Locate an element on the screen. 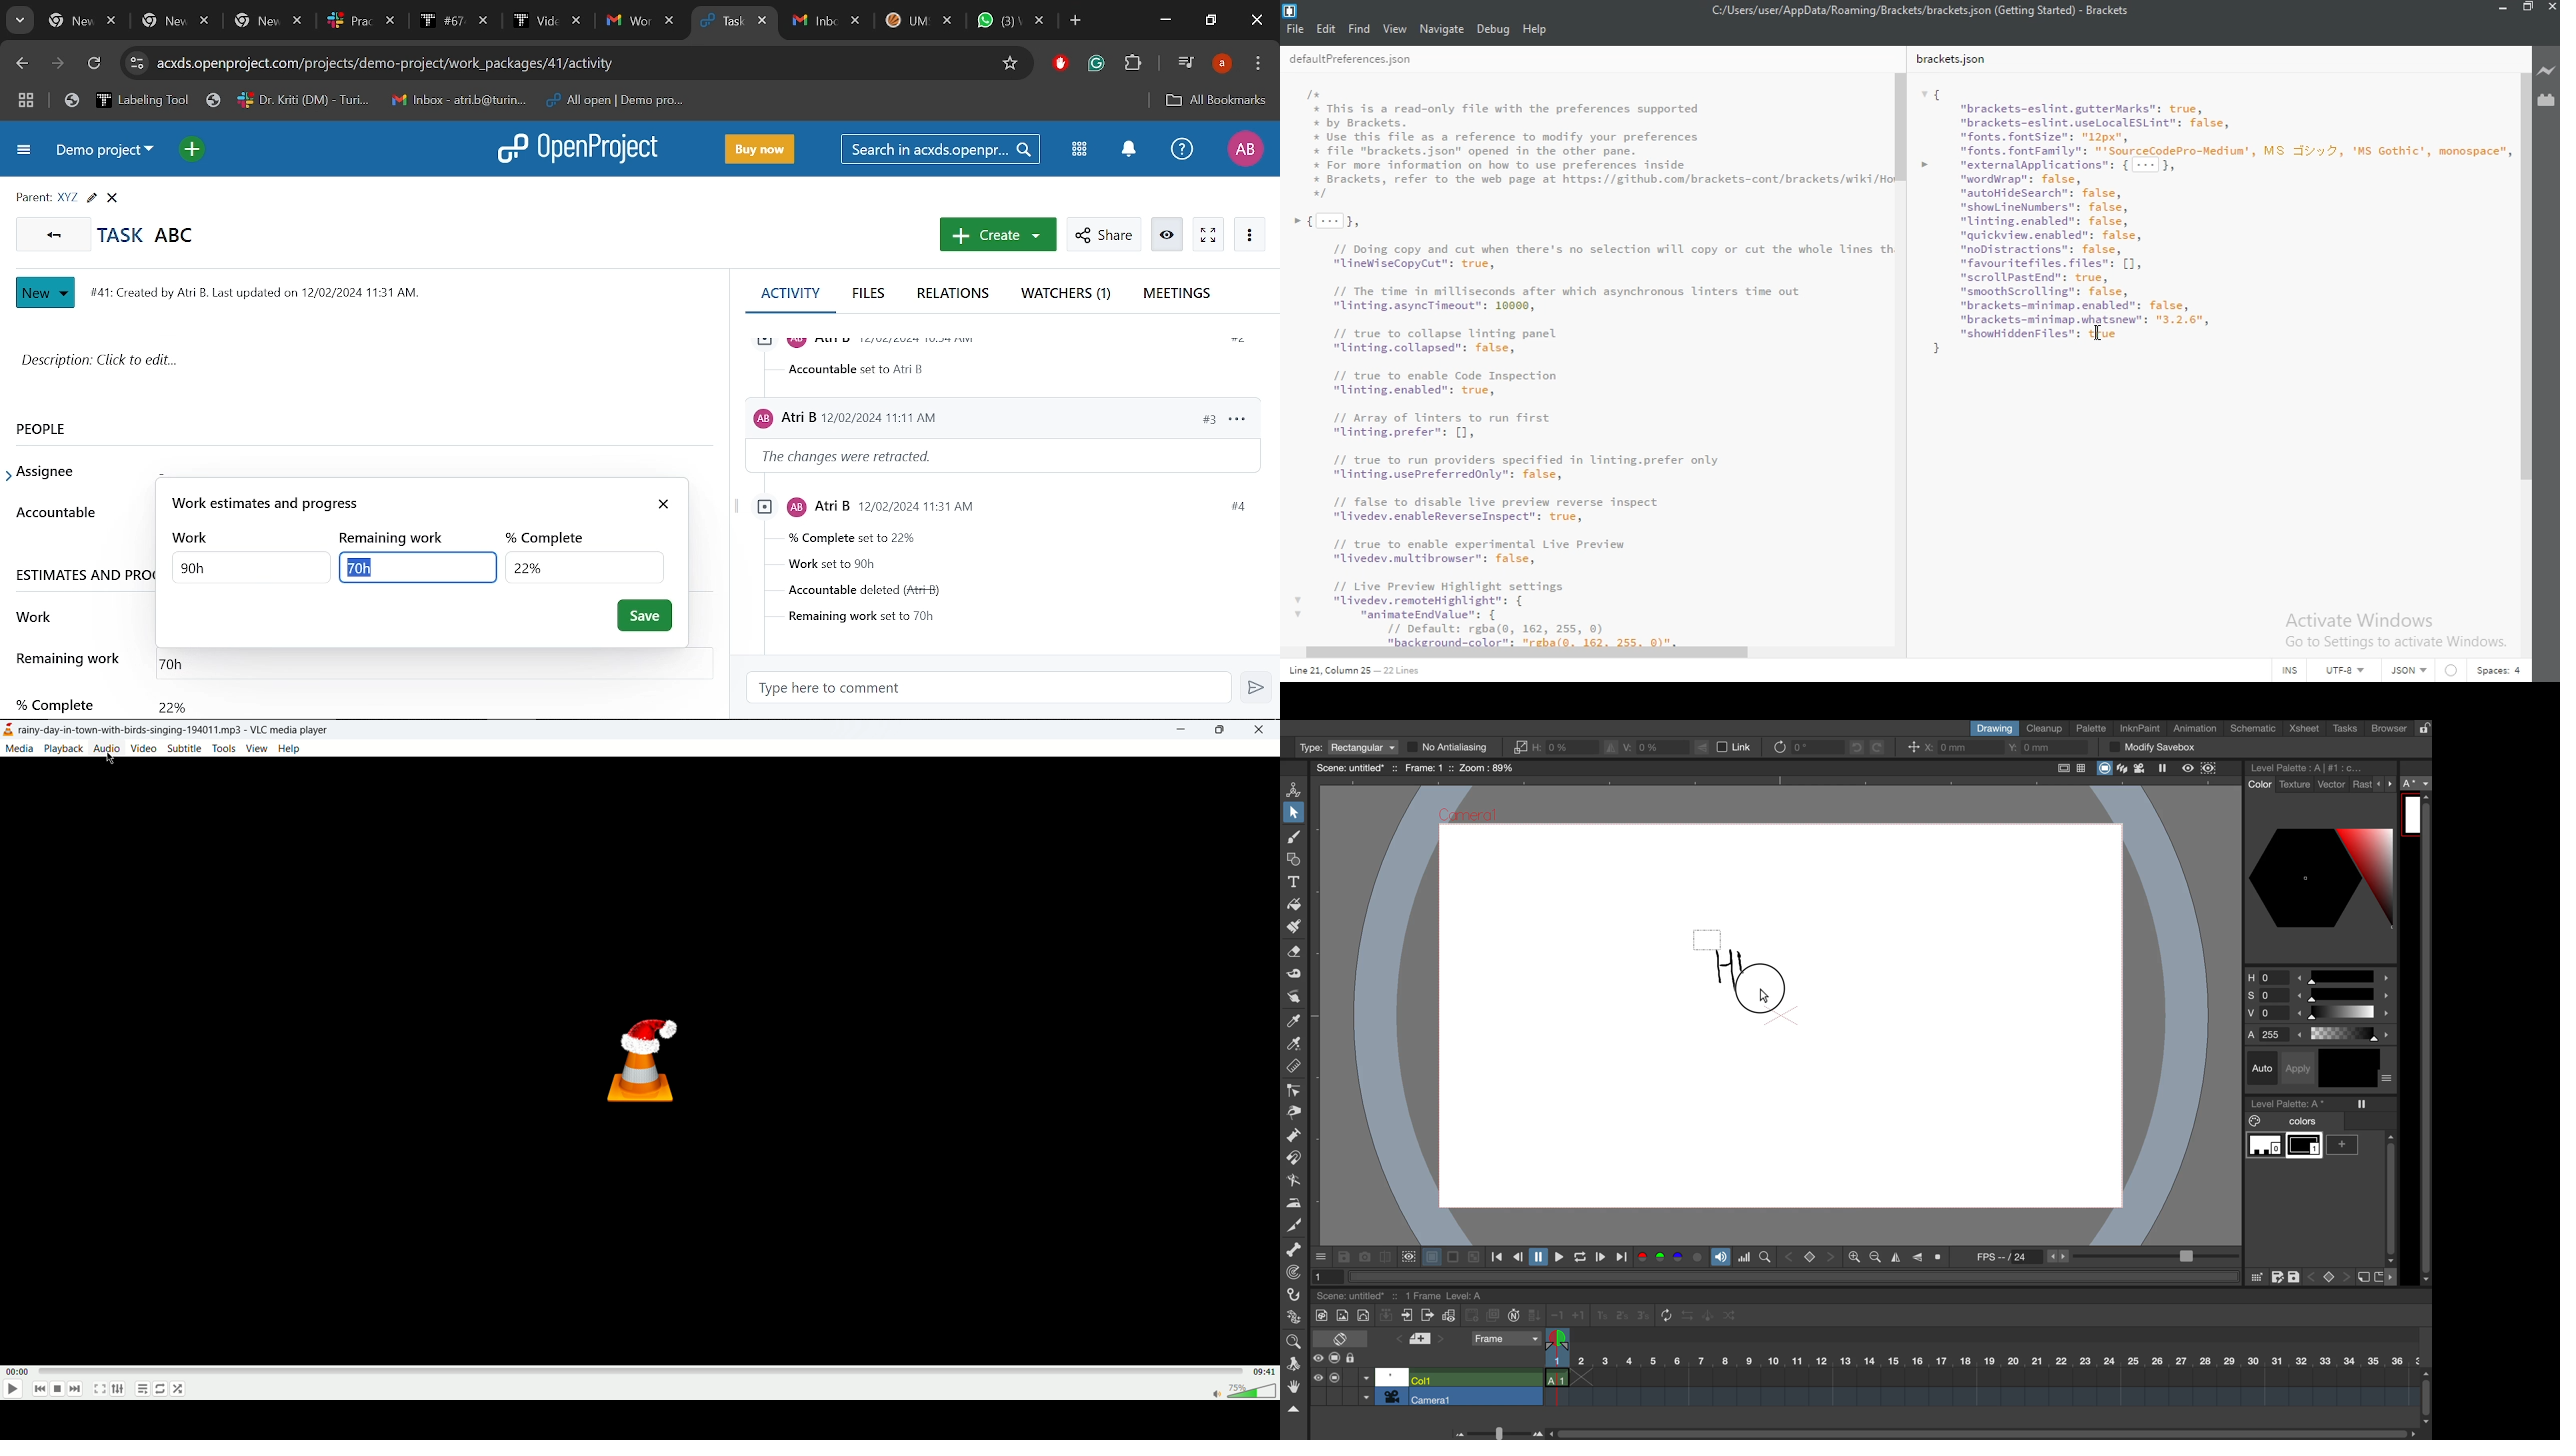  iron tool is located at coordinates (1294, 1201).